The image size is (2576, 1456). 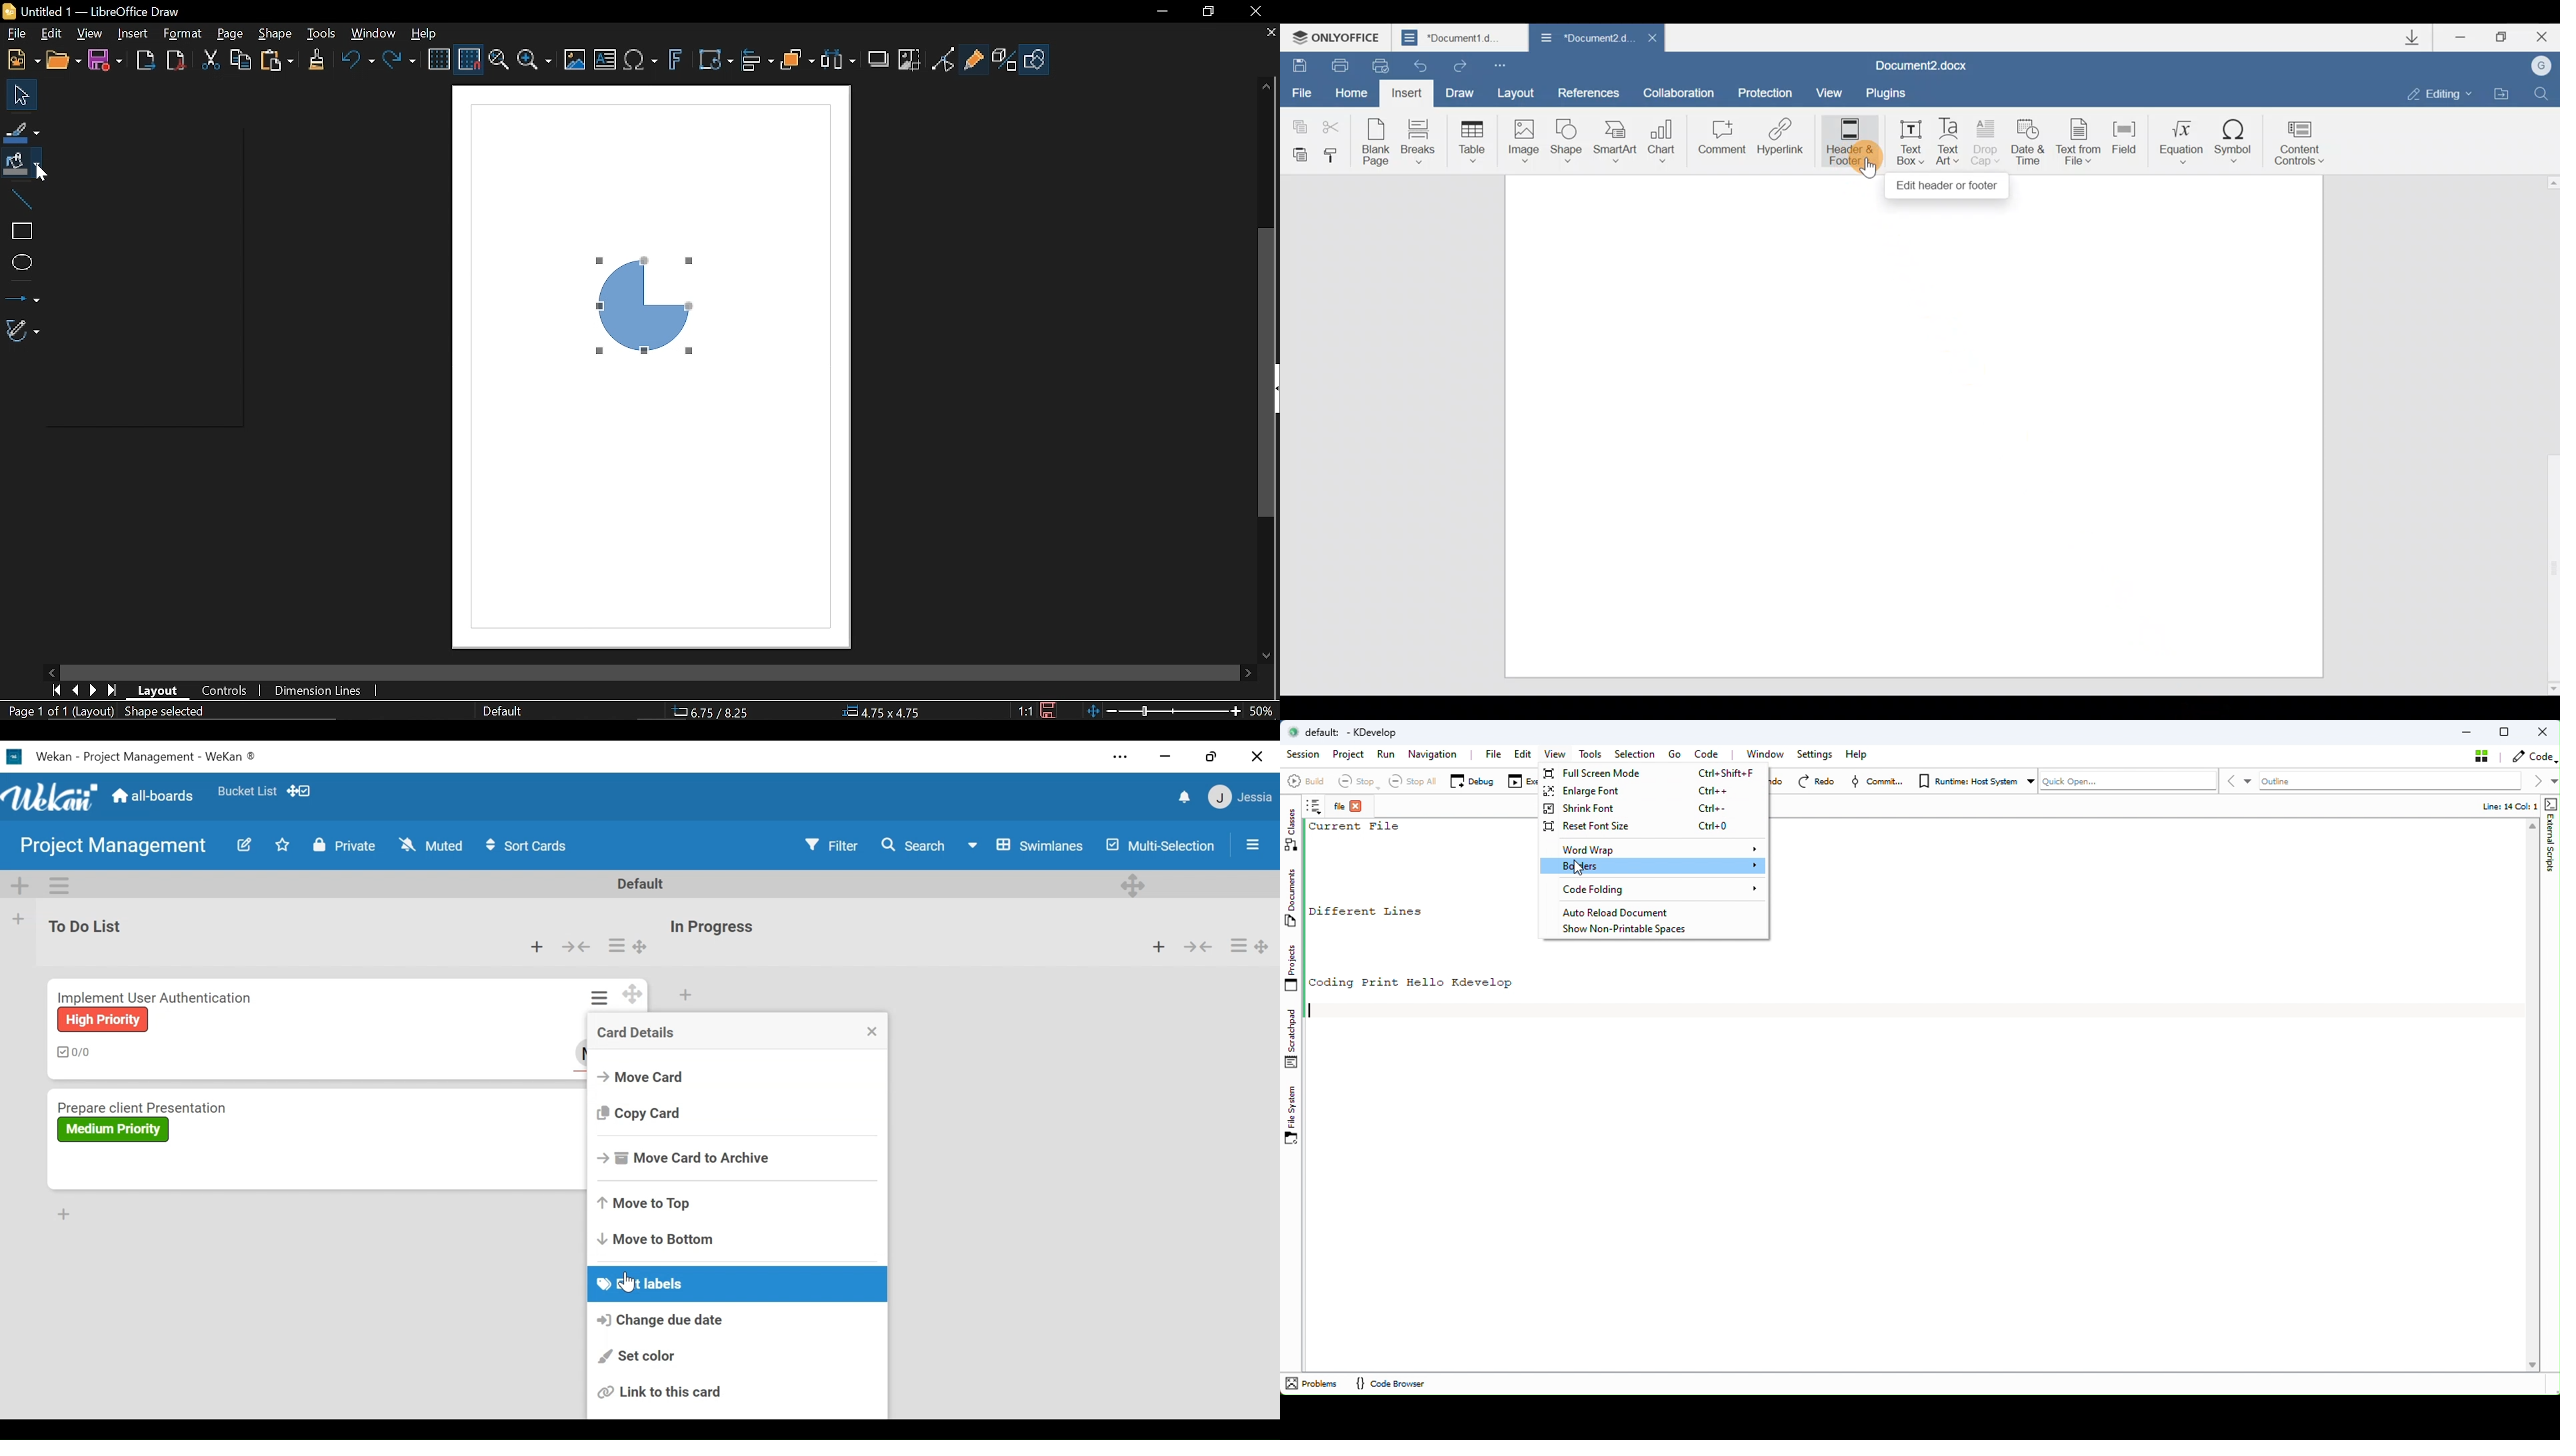 What do you see at coordinates (2483, 756) in the screenshot?
I see `Stash` at bounding box center [2483, 756].